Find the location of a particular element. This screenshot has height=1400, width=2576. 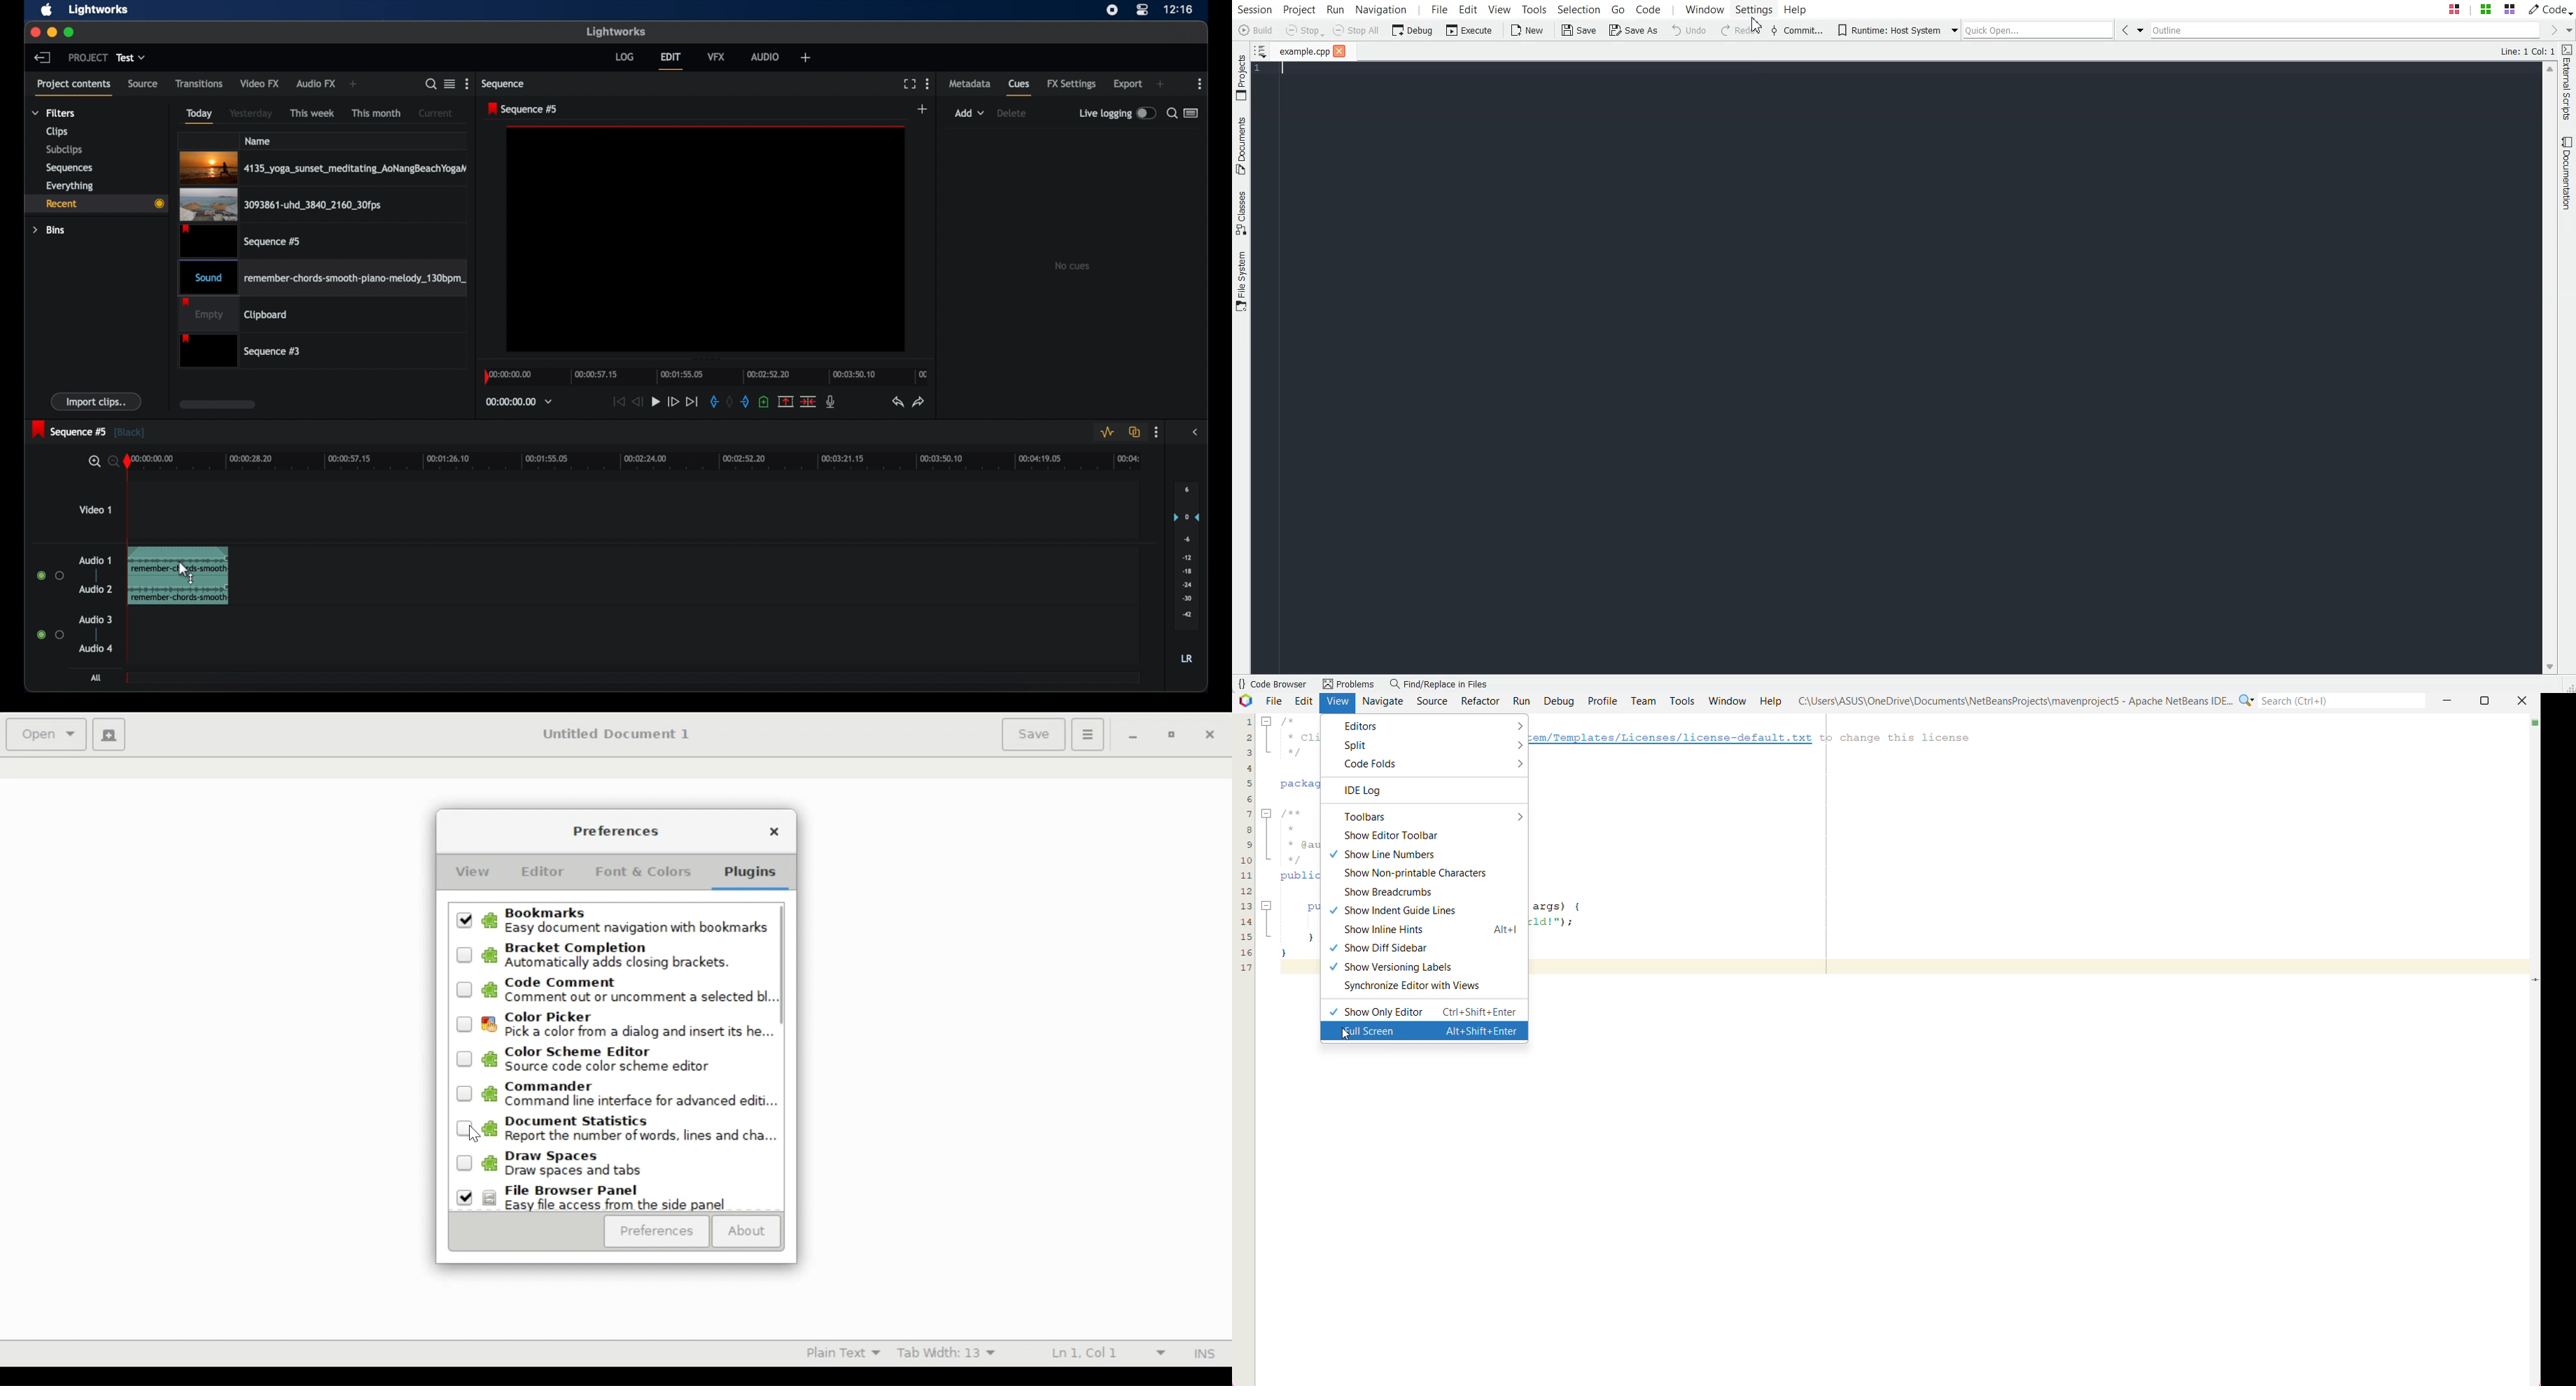

cursor is located at coordinates (1347, 1033).